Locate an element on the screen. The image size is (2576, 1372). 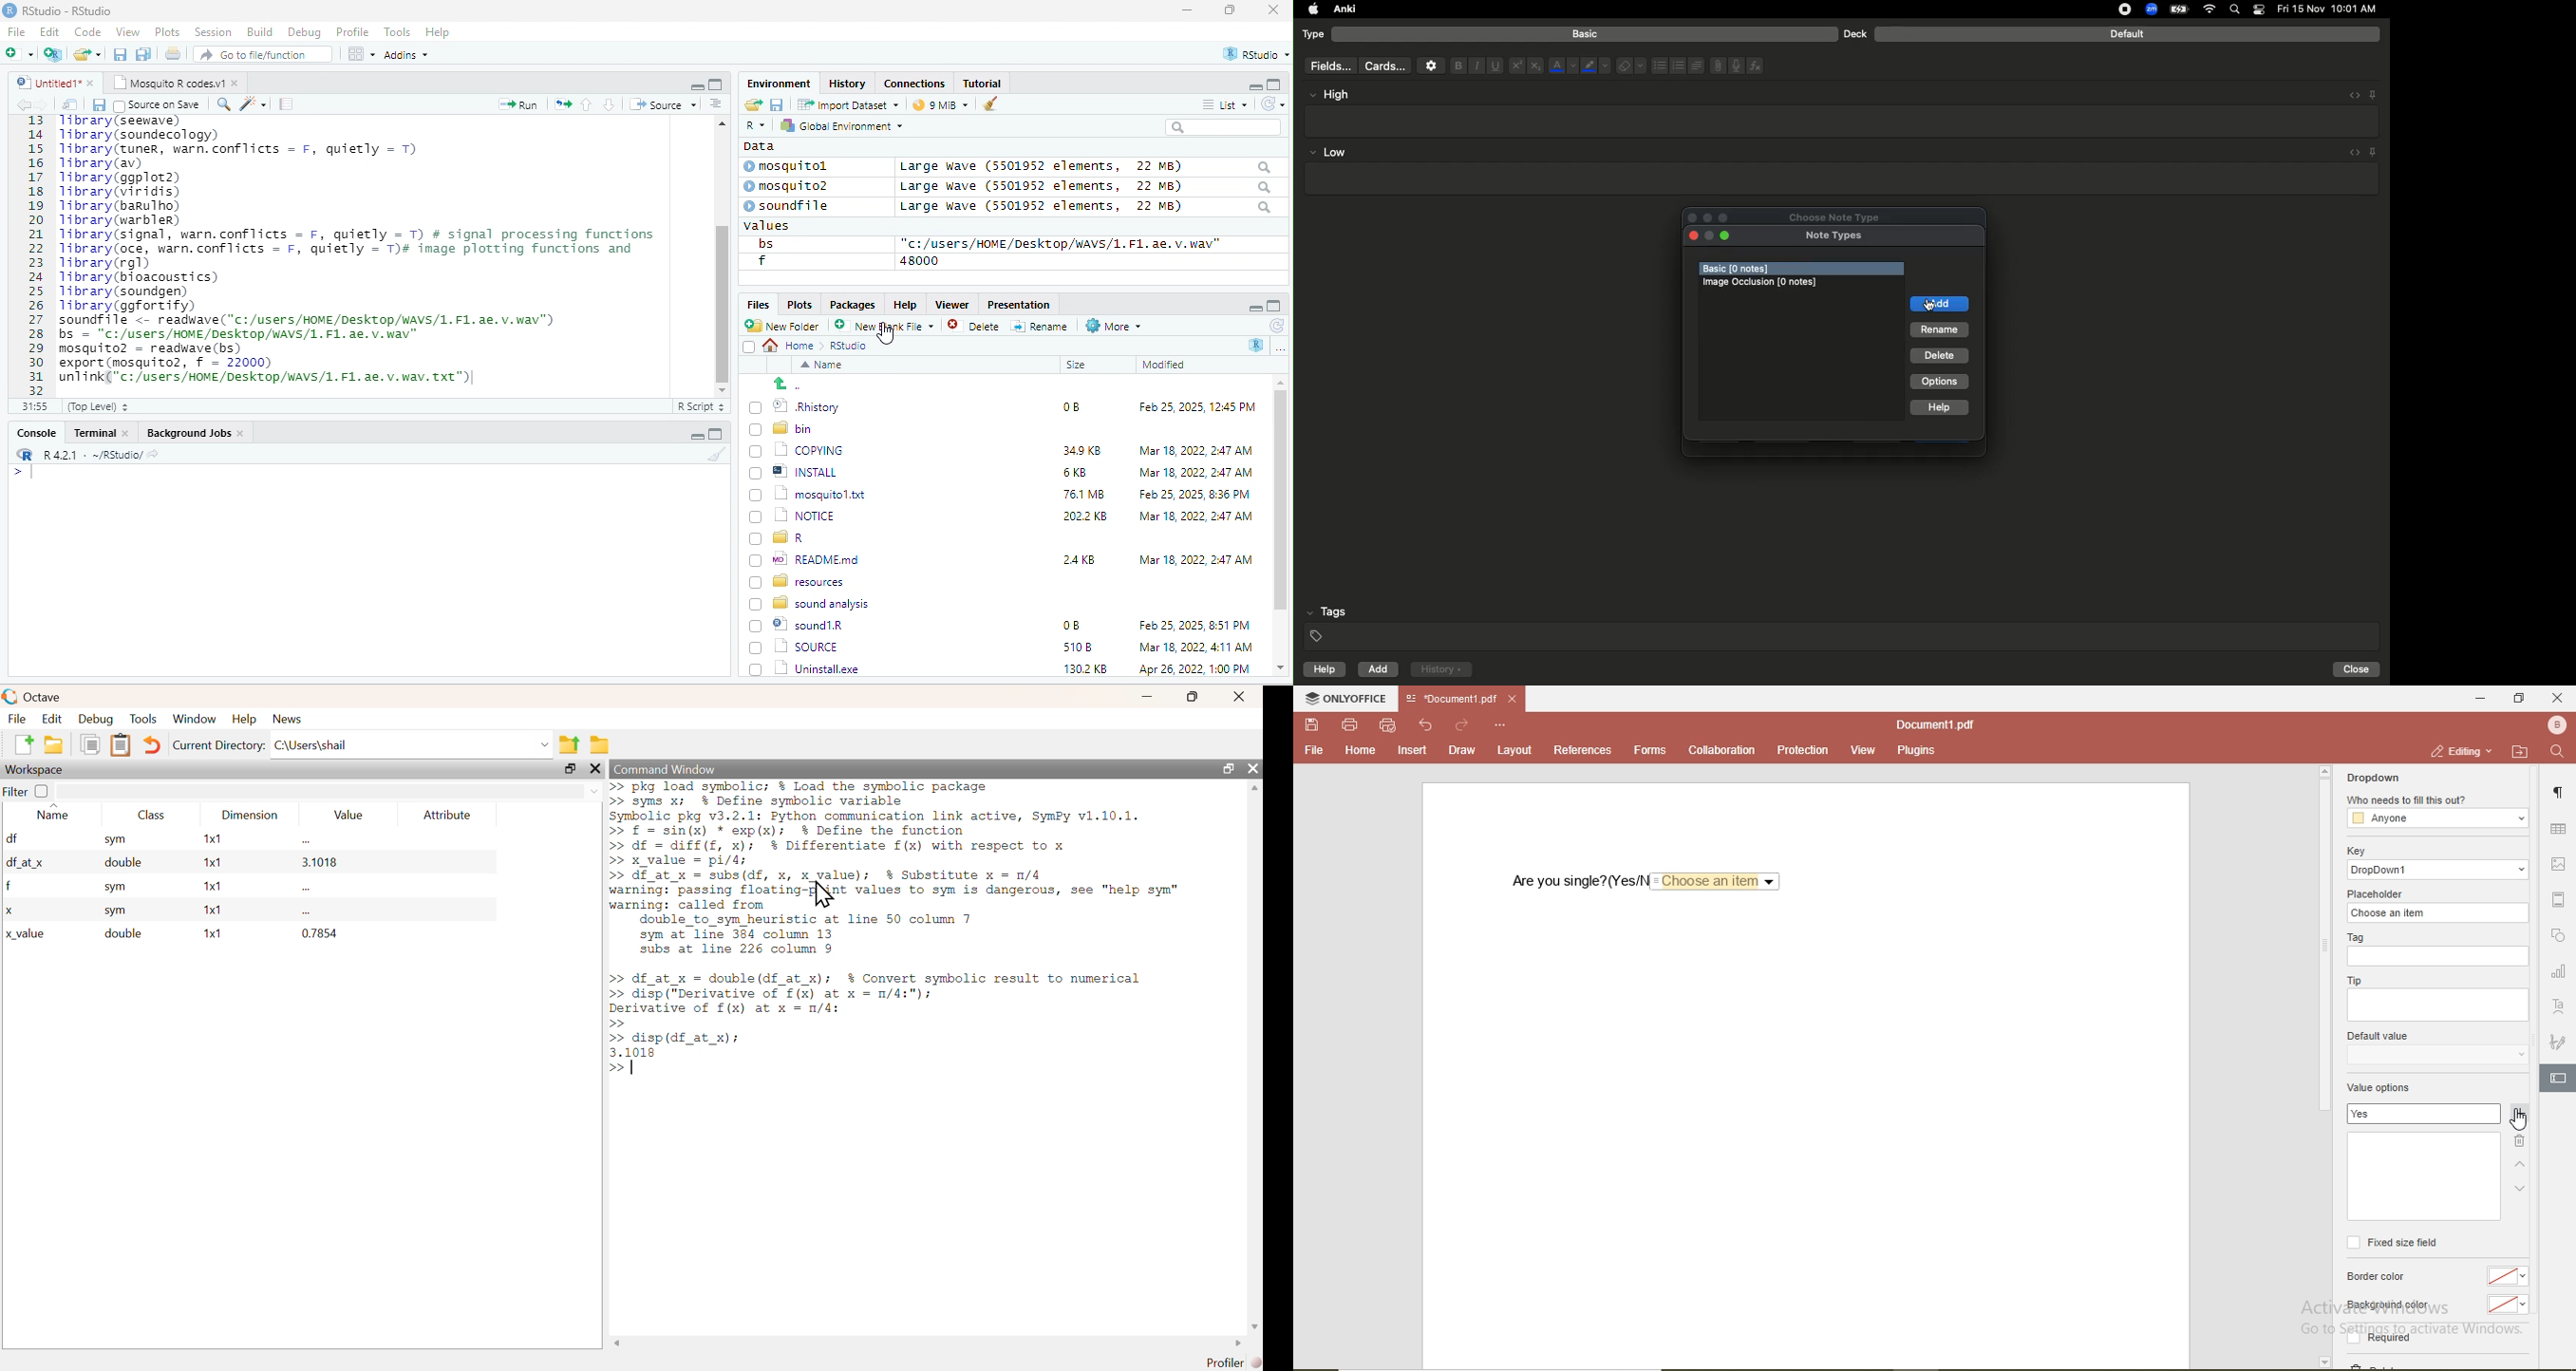
Console is located at coordinates (35, 431).